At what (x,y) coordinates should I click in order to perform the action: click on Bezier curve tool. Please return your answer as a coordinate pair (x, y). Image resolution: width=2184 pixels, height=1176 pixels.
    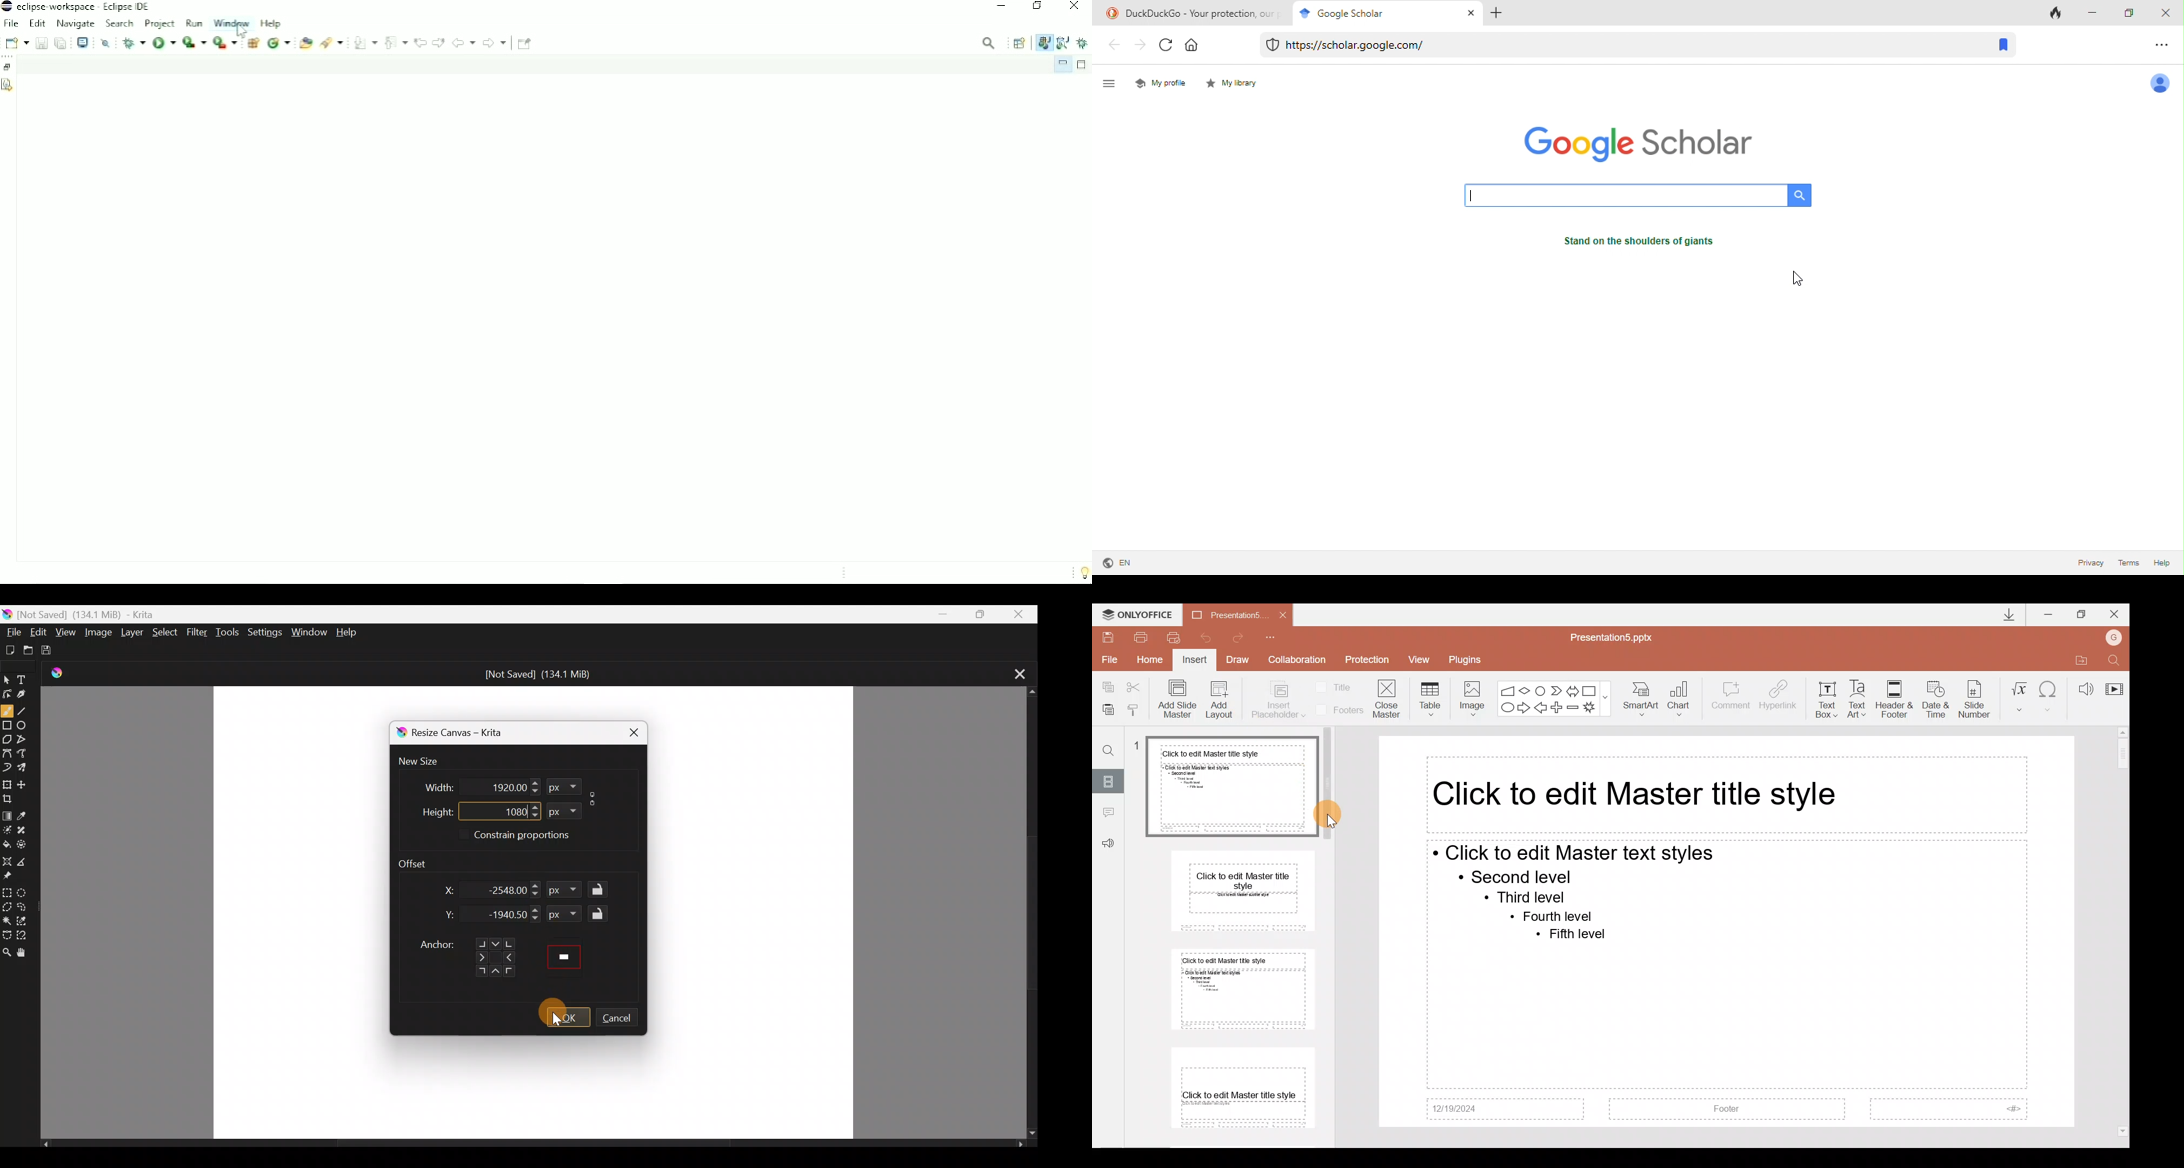
    Looking at the image, I should click on (8, 752).